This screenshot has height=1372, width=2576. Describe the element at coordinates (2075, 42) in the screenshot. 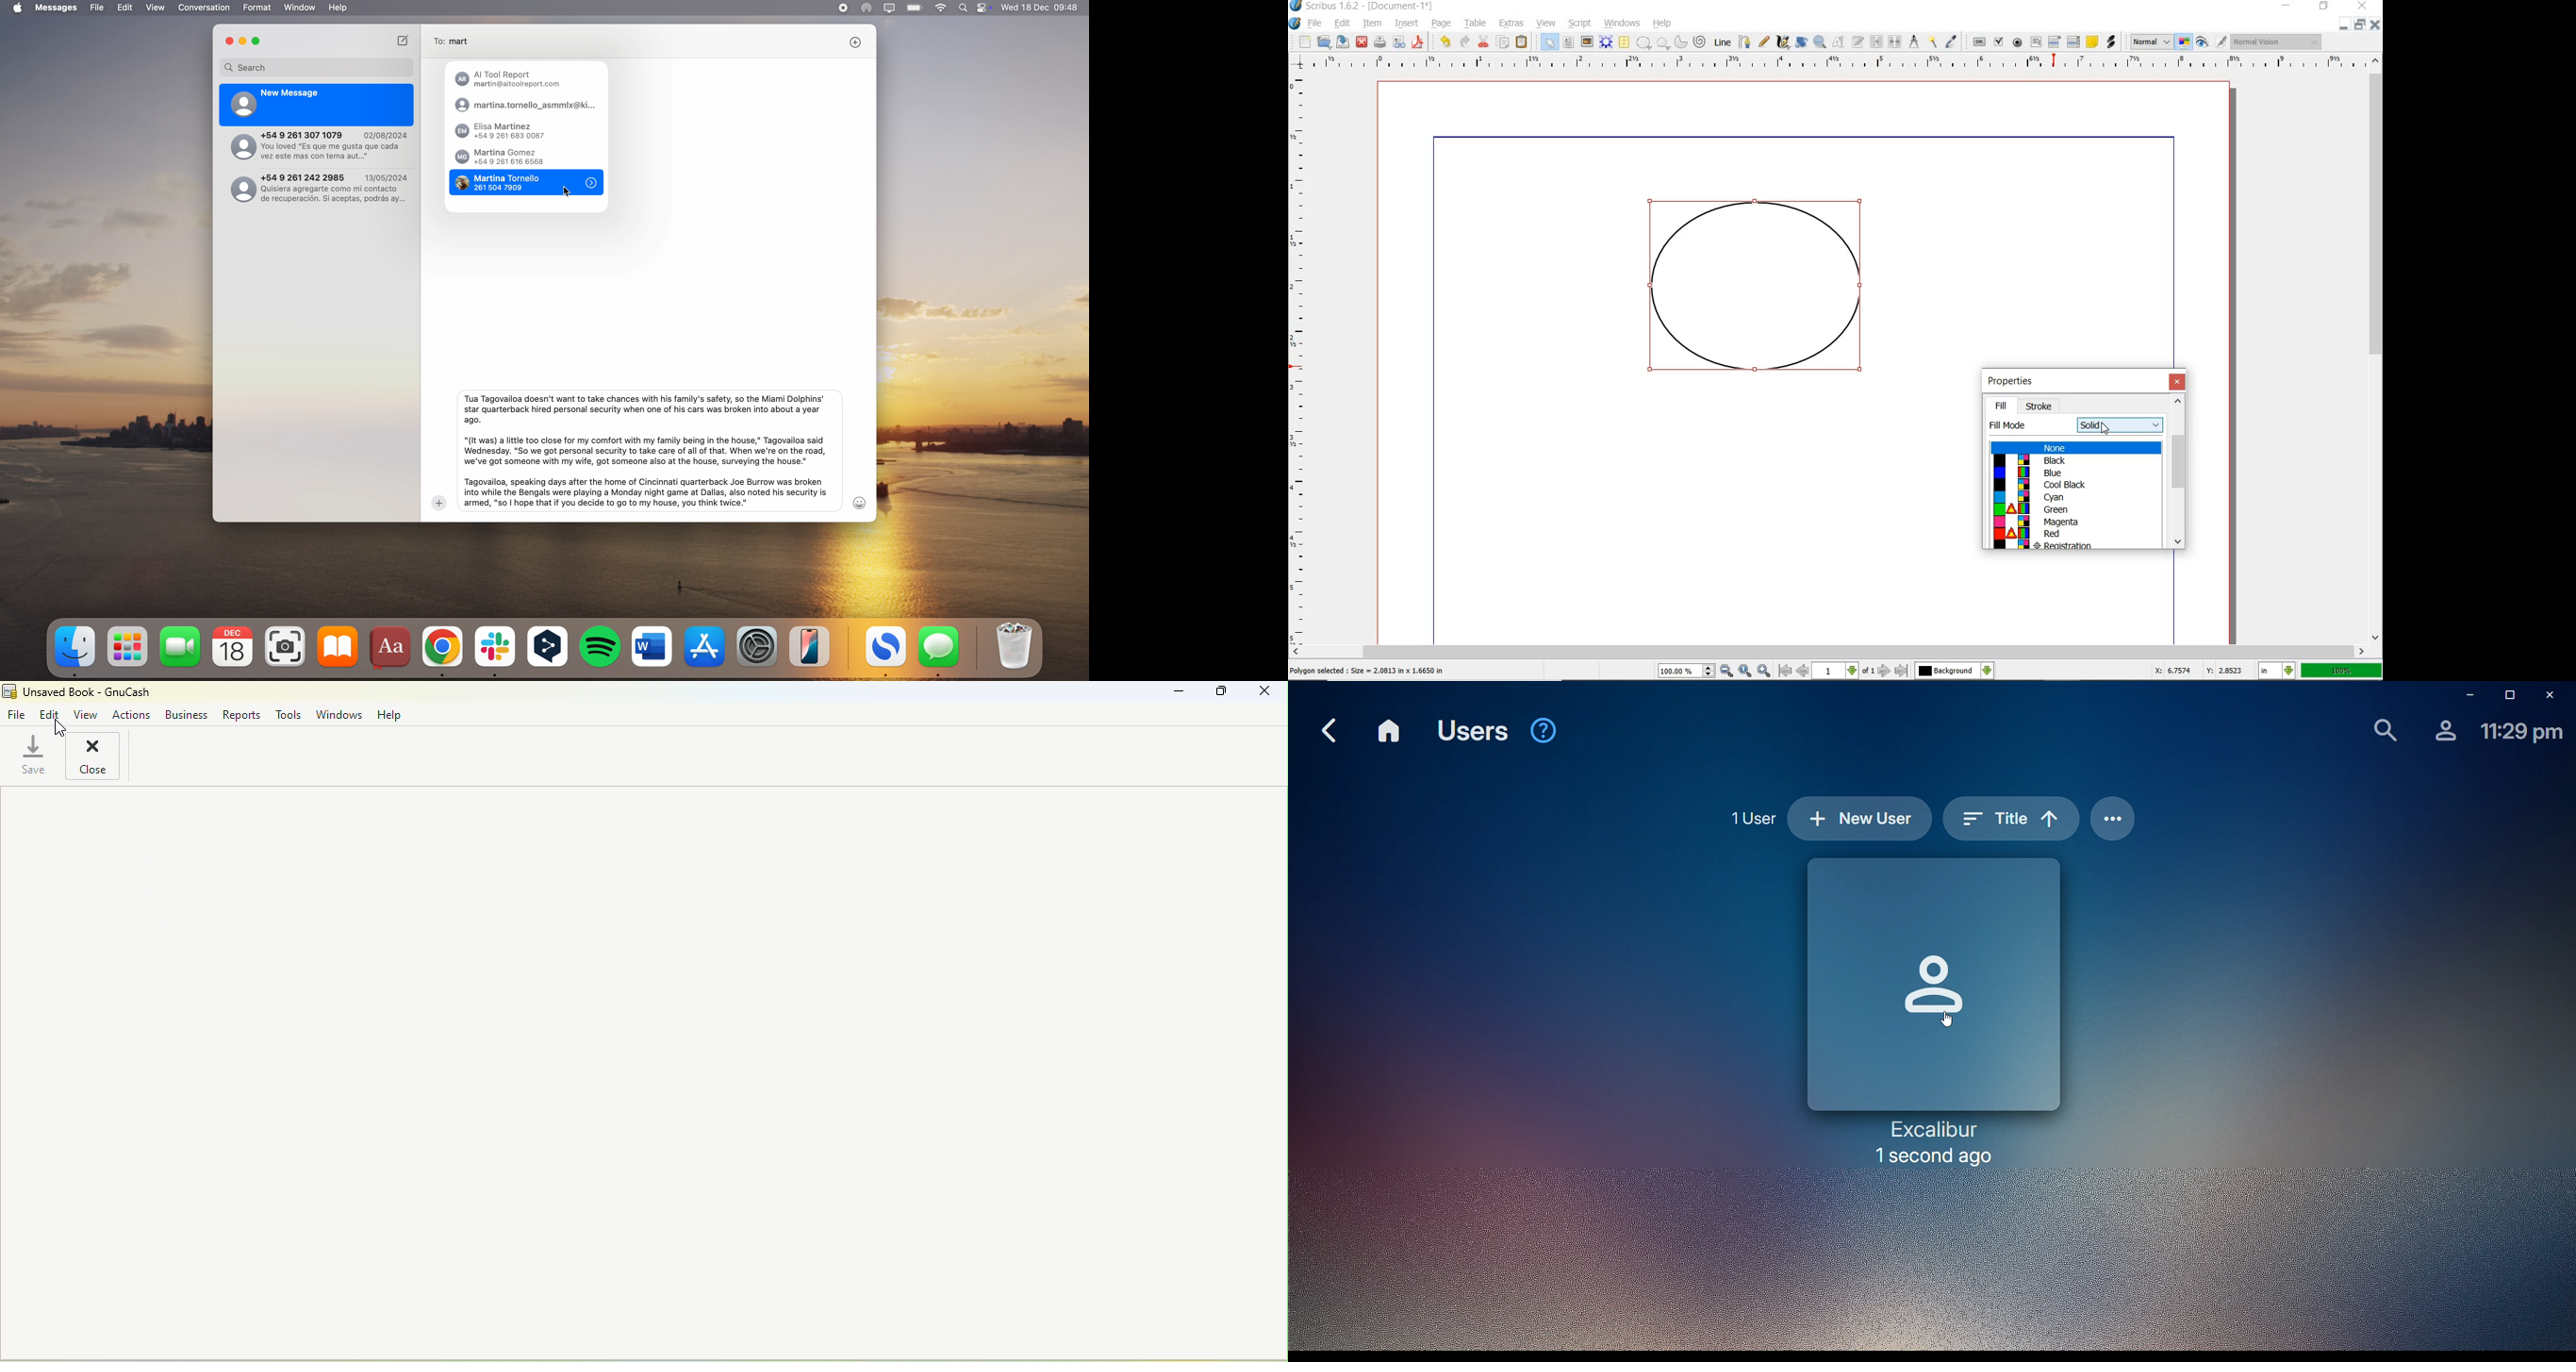

I see `PDF LIST BOX` at that location.